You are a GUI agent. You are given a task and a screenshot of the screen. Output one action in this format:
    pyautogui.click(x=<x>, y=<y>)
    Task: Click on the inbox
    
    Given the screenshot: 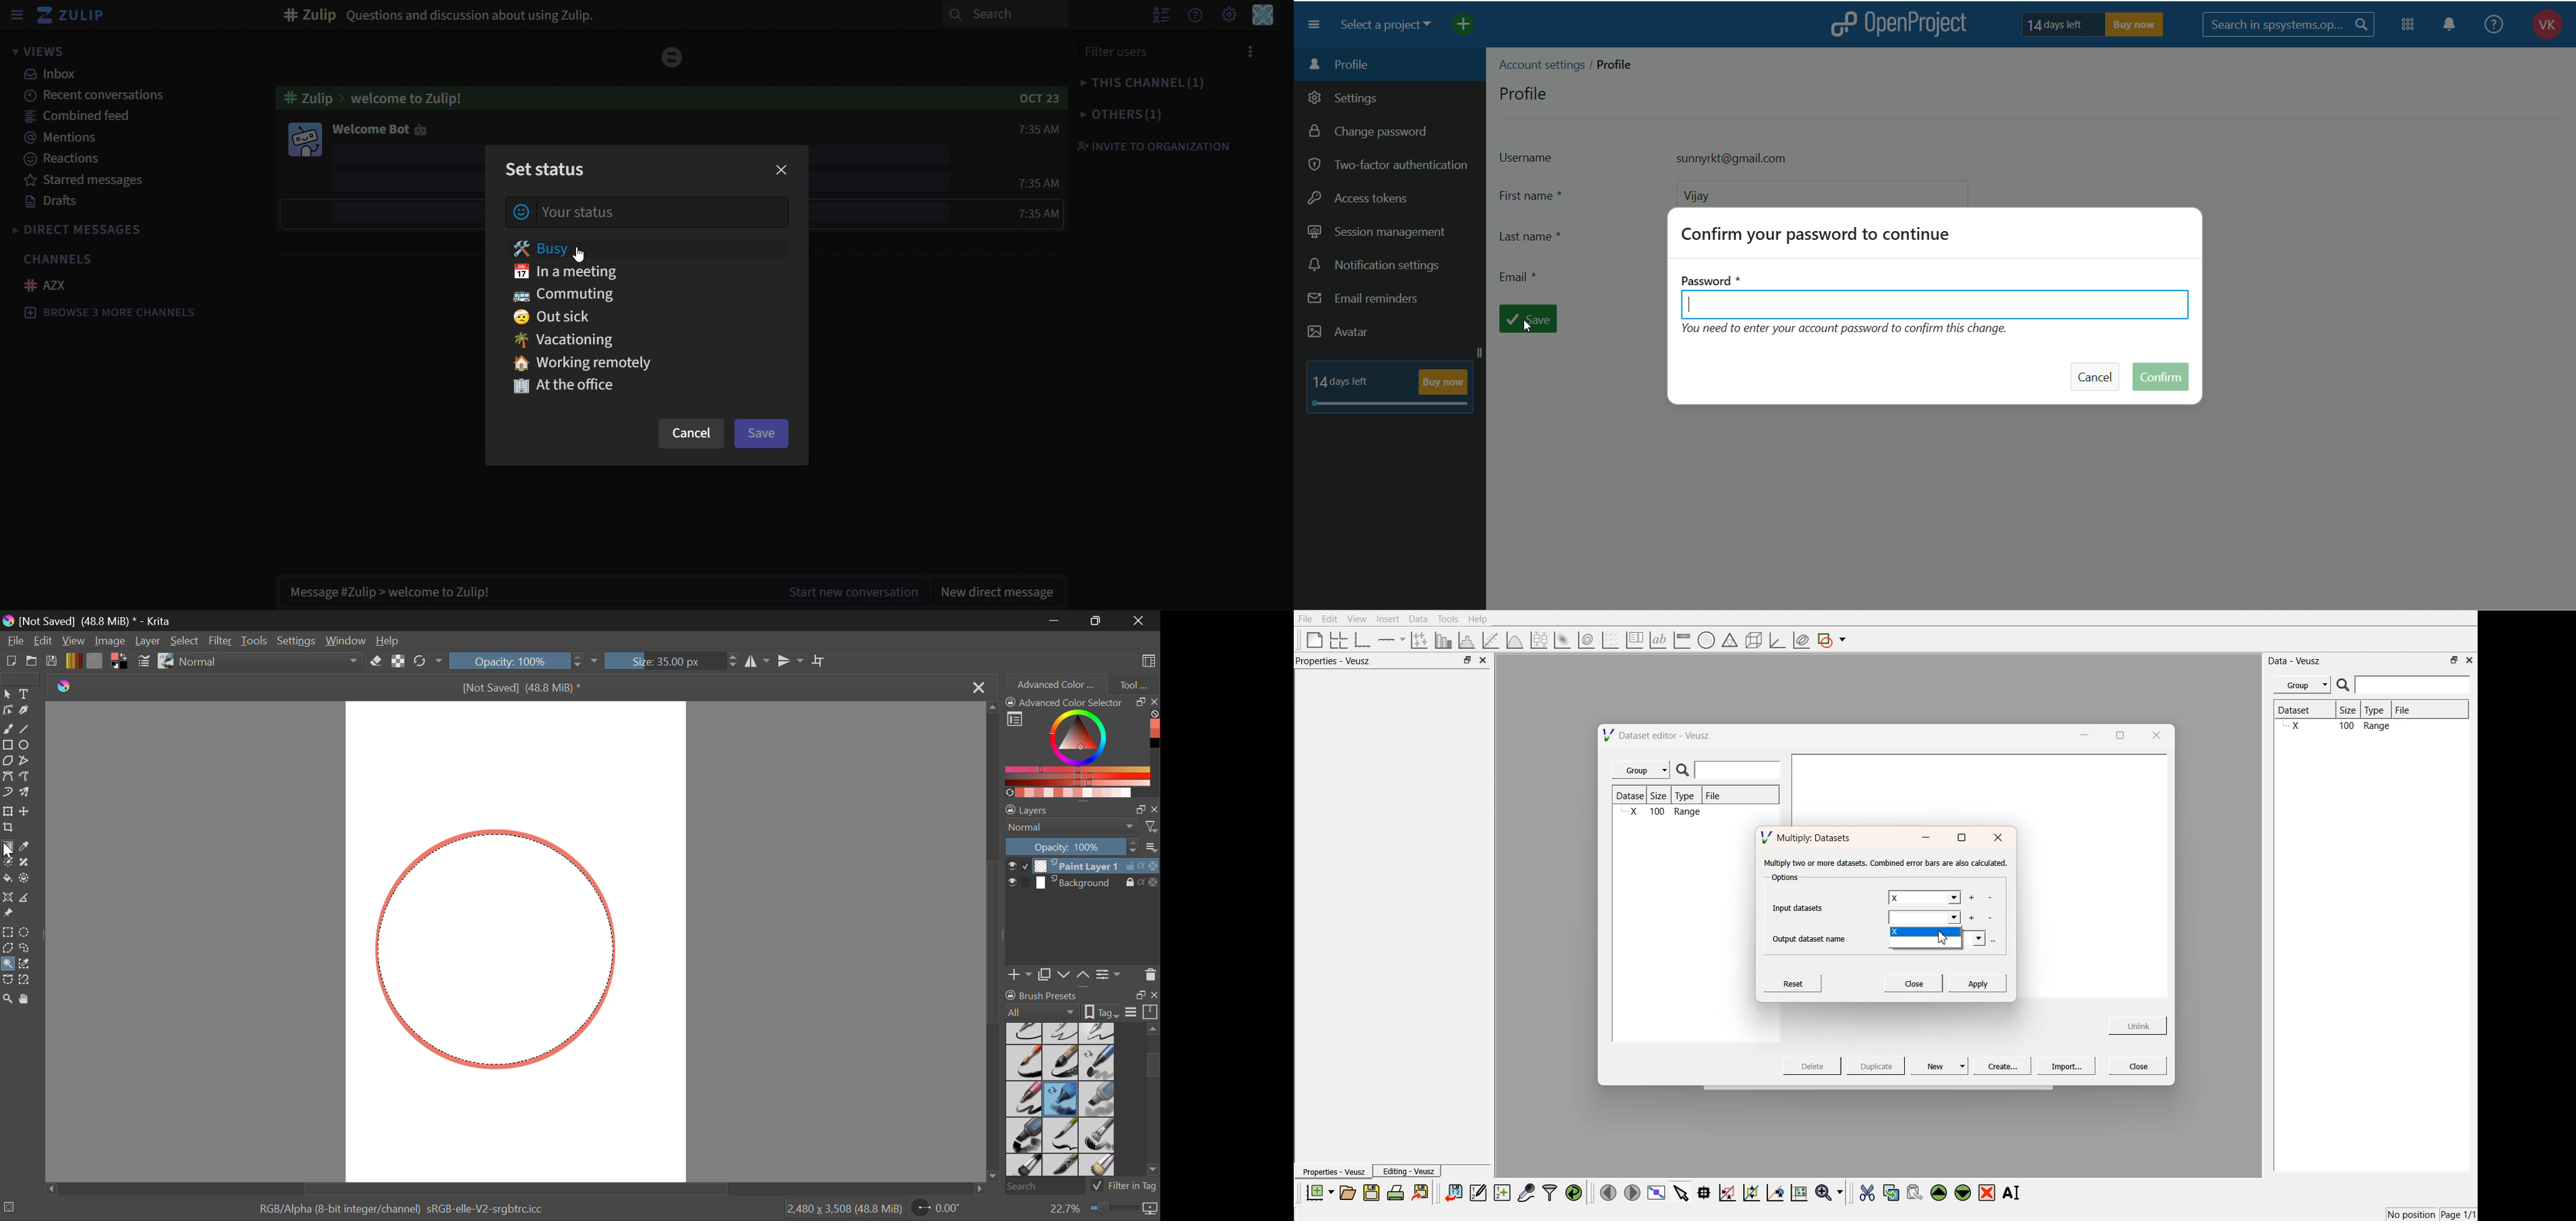 What is the action you would take?
    pyautogui.click(x=53, y=75)
    